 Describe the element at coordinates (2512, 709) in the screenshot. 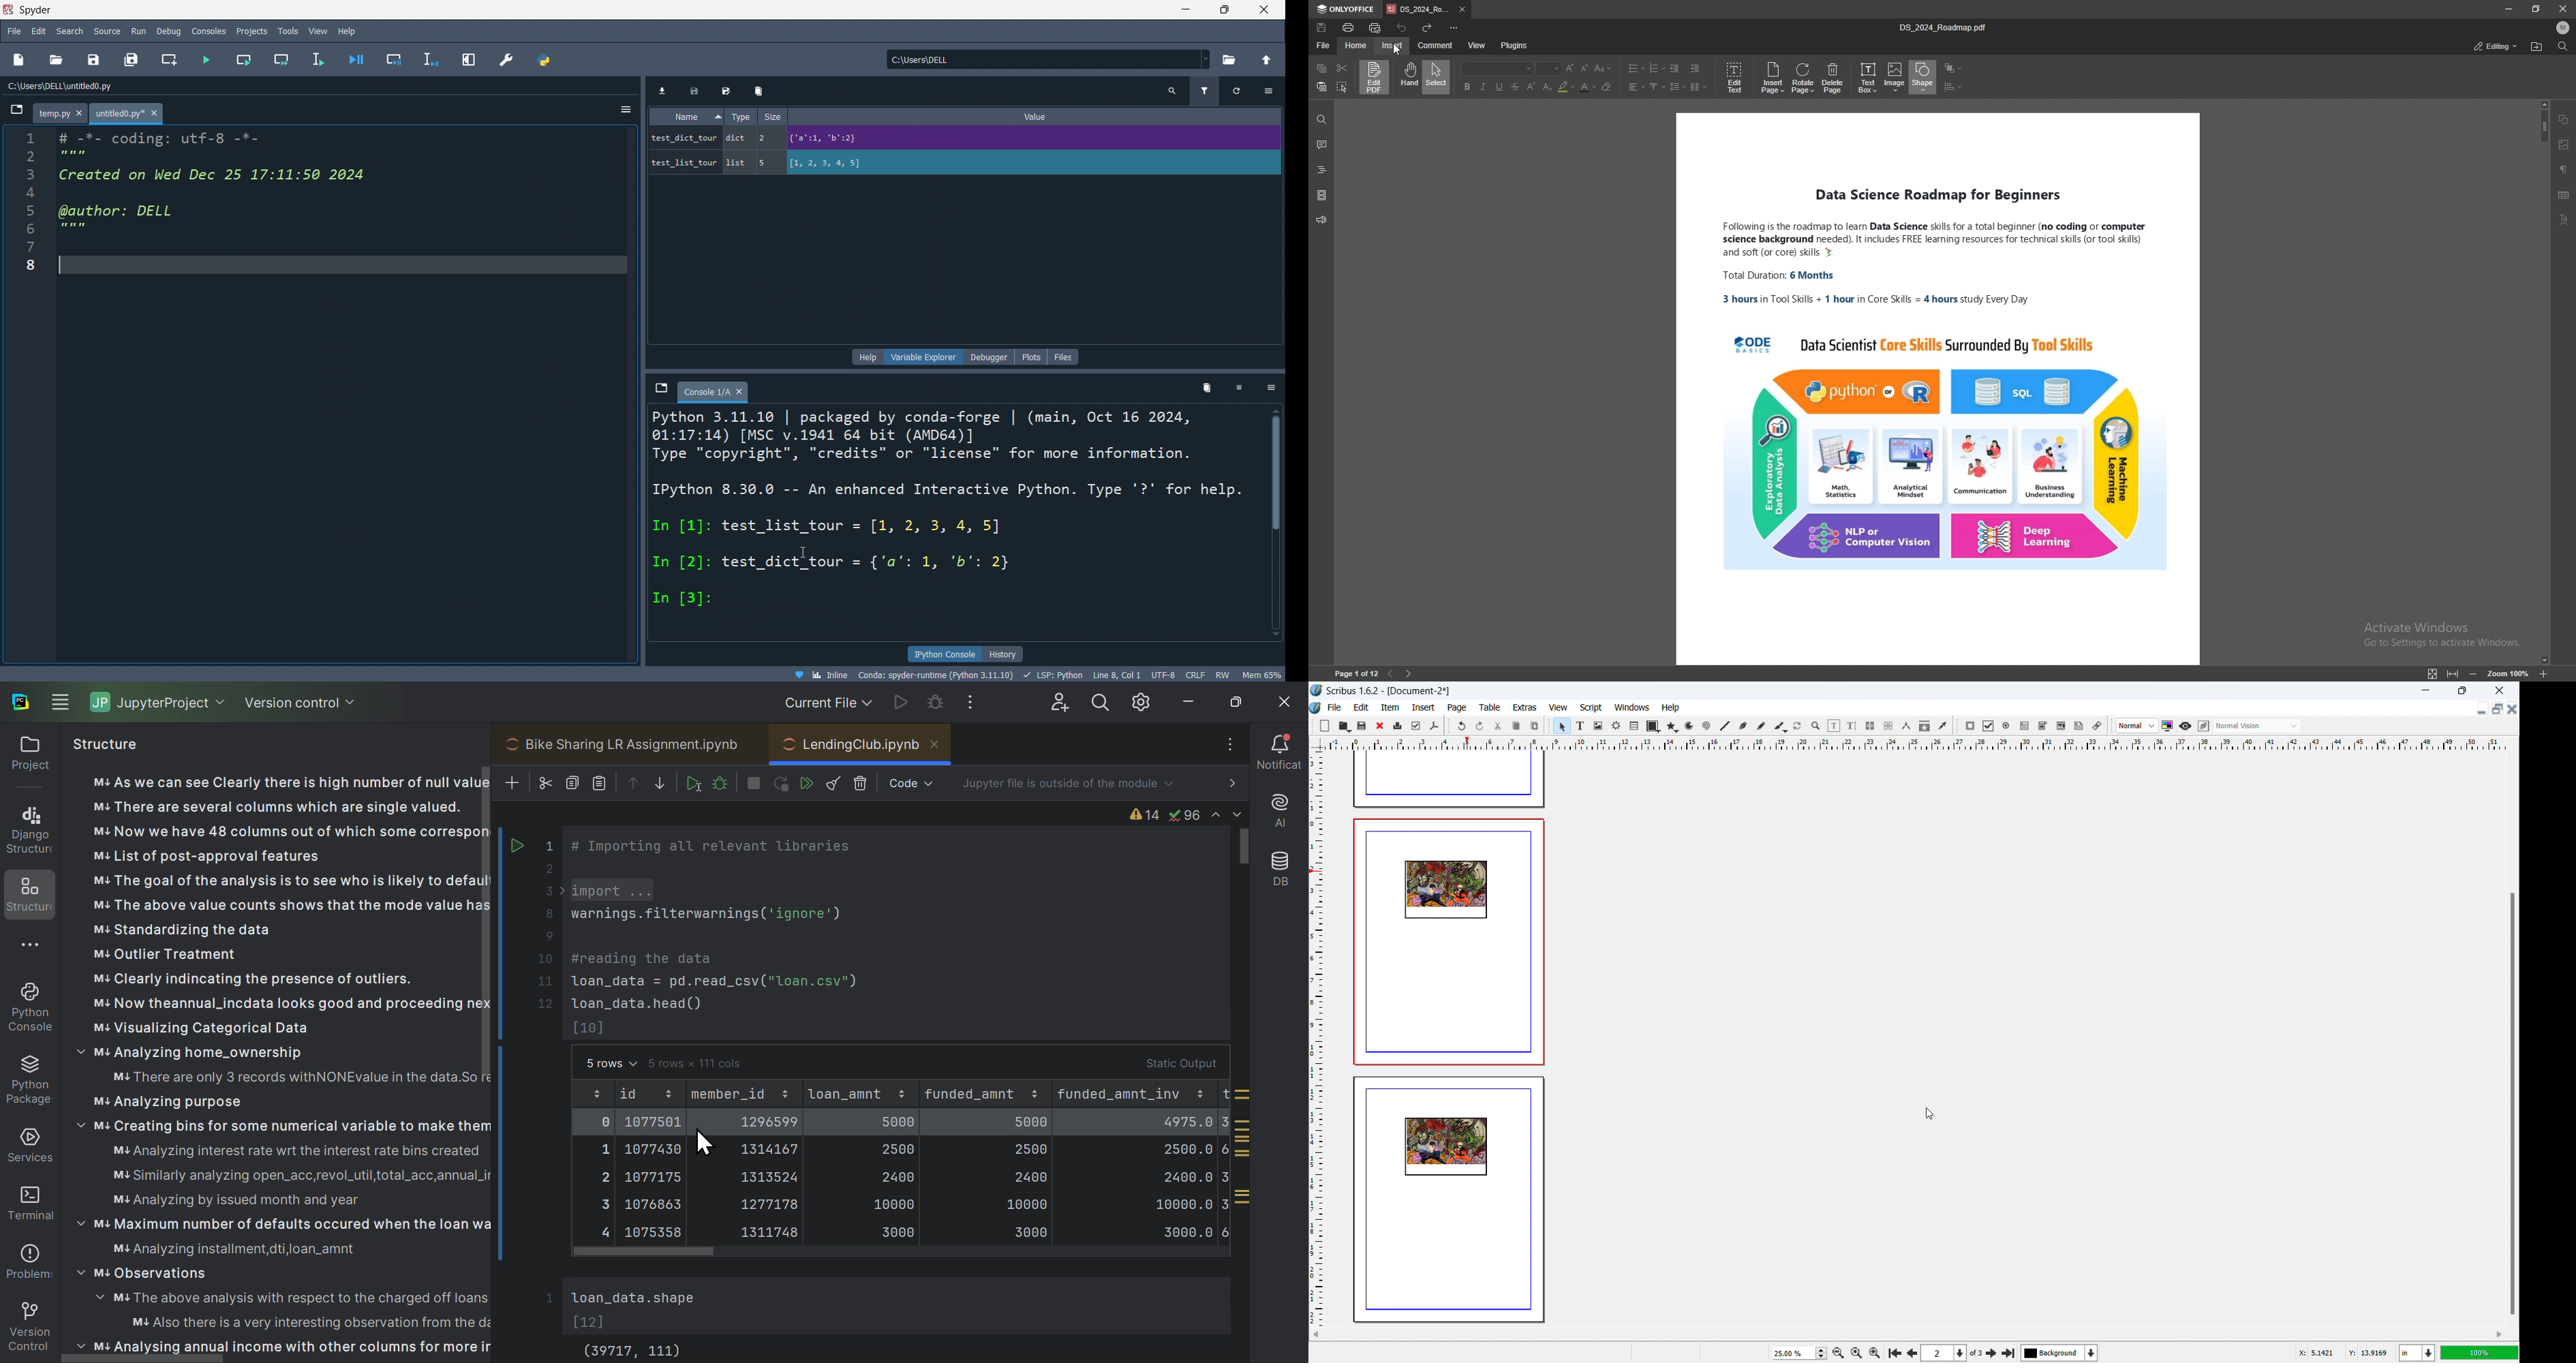

I see `close document` at that location.